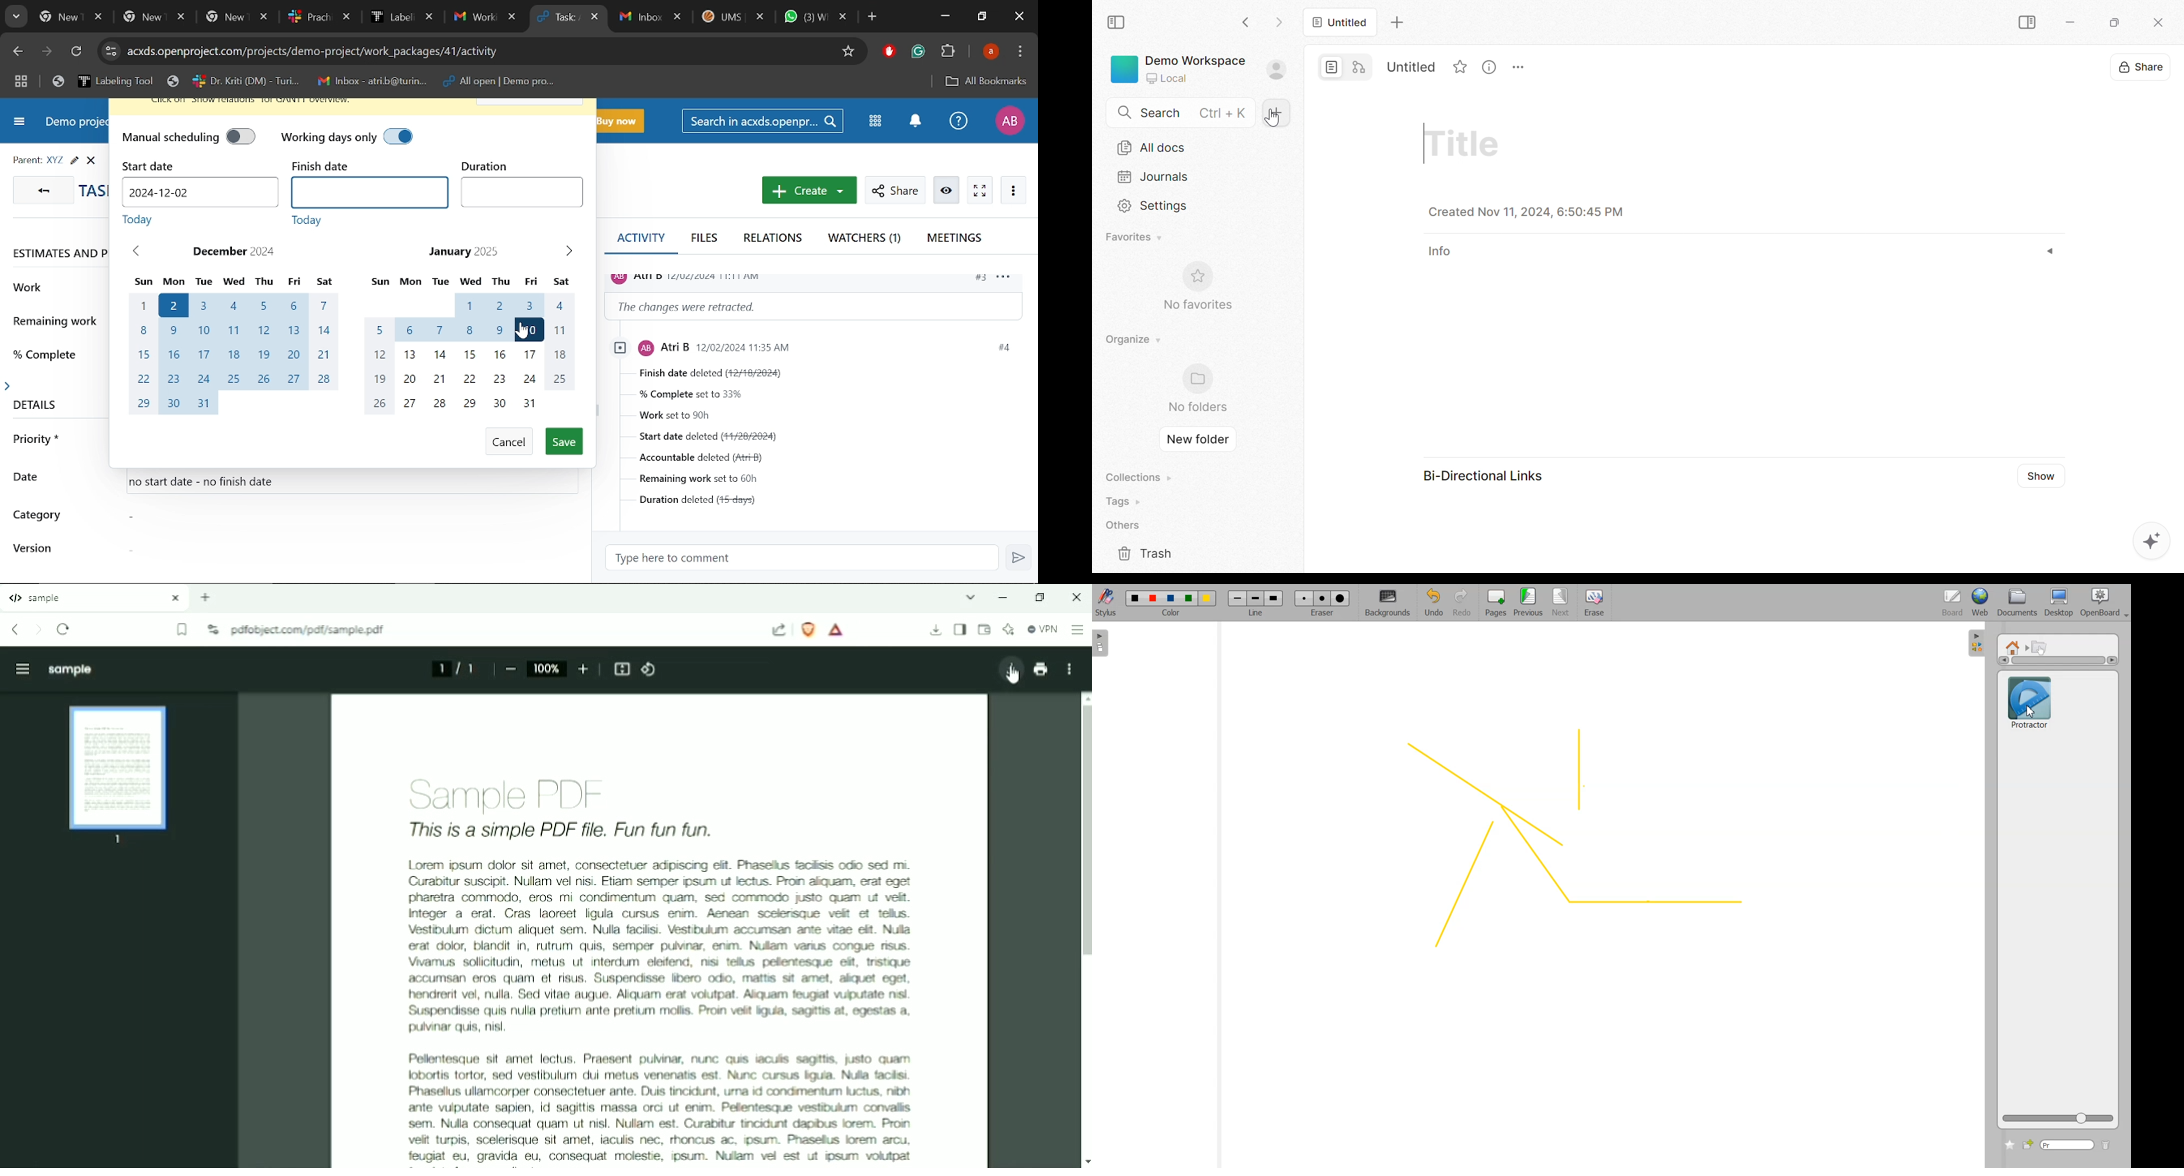  What do you see at coordinates (2029, 701) in the screenshot?
I see `Protractor` at bounding box center [2029, 701].